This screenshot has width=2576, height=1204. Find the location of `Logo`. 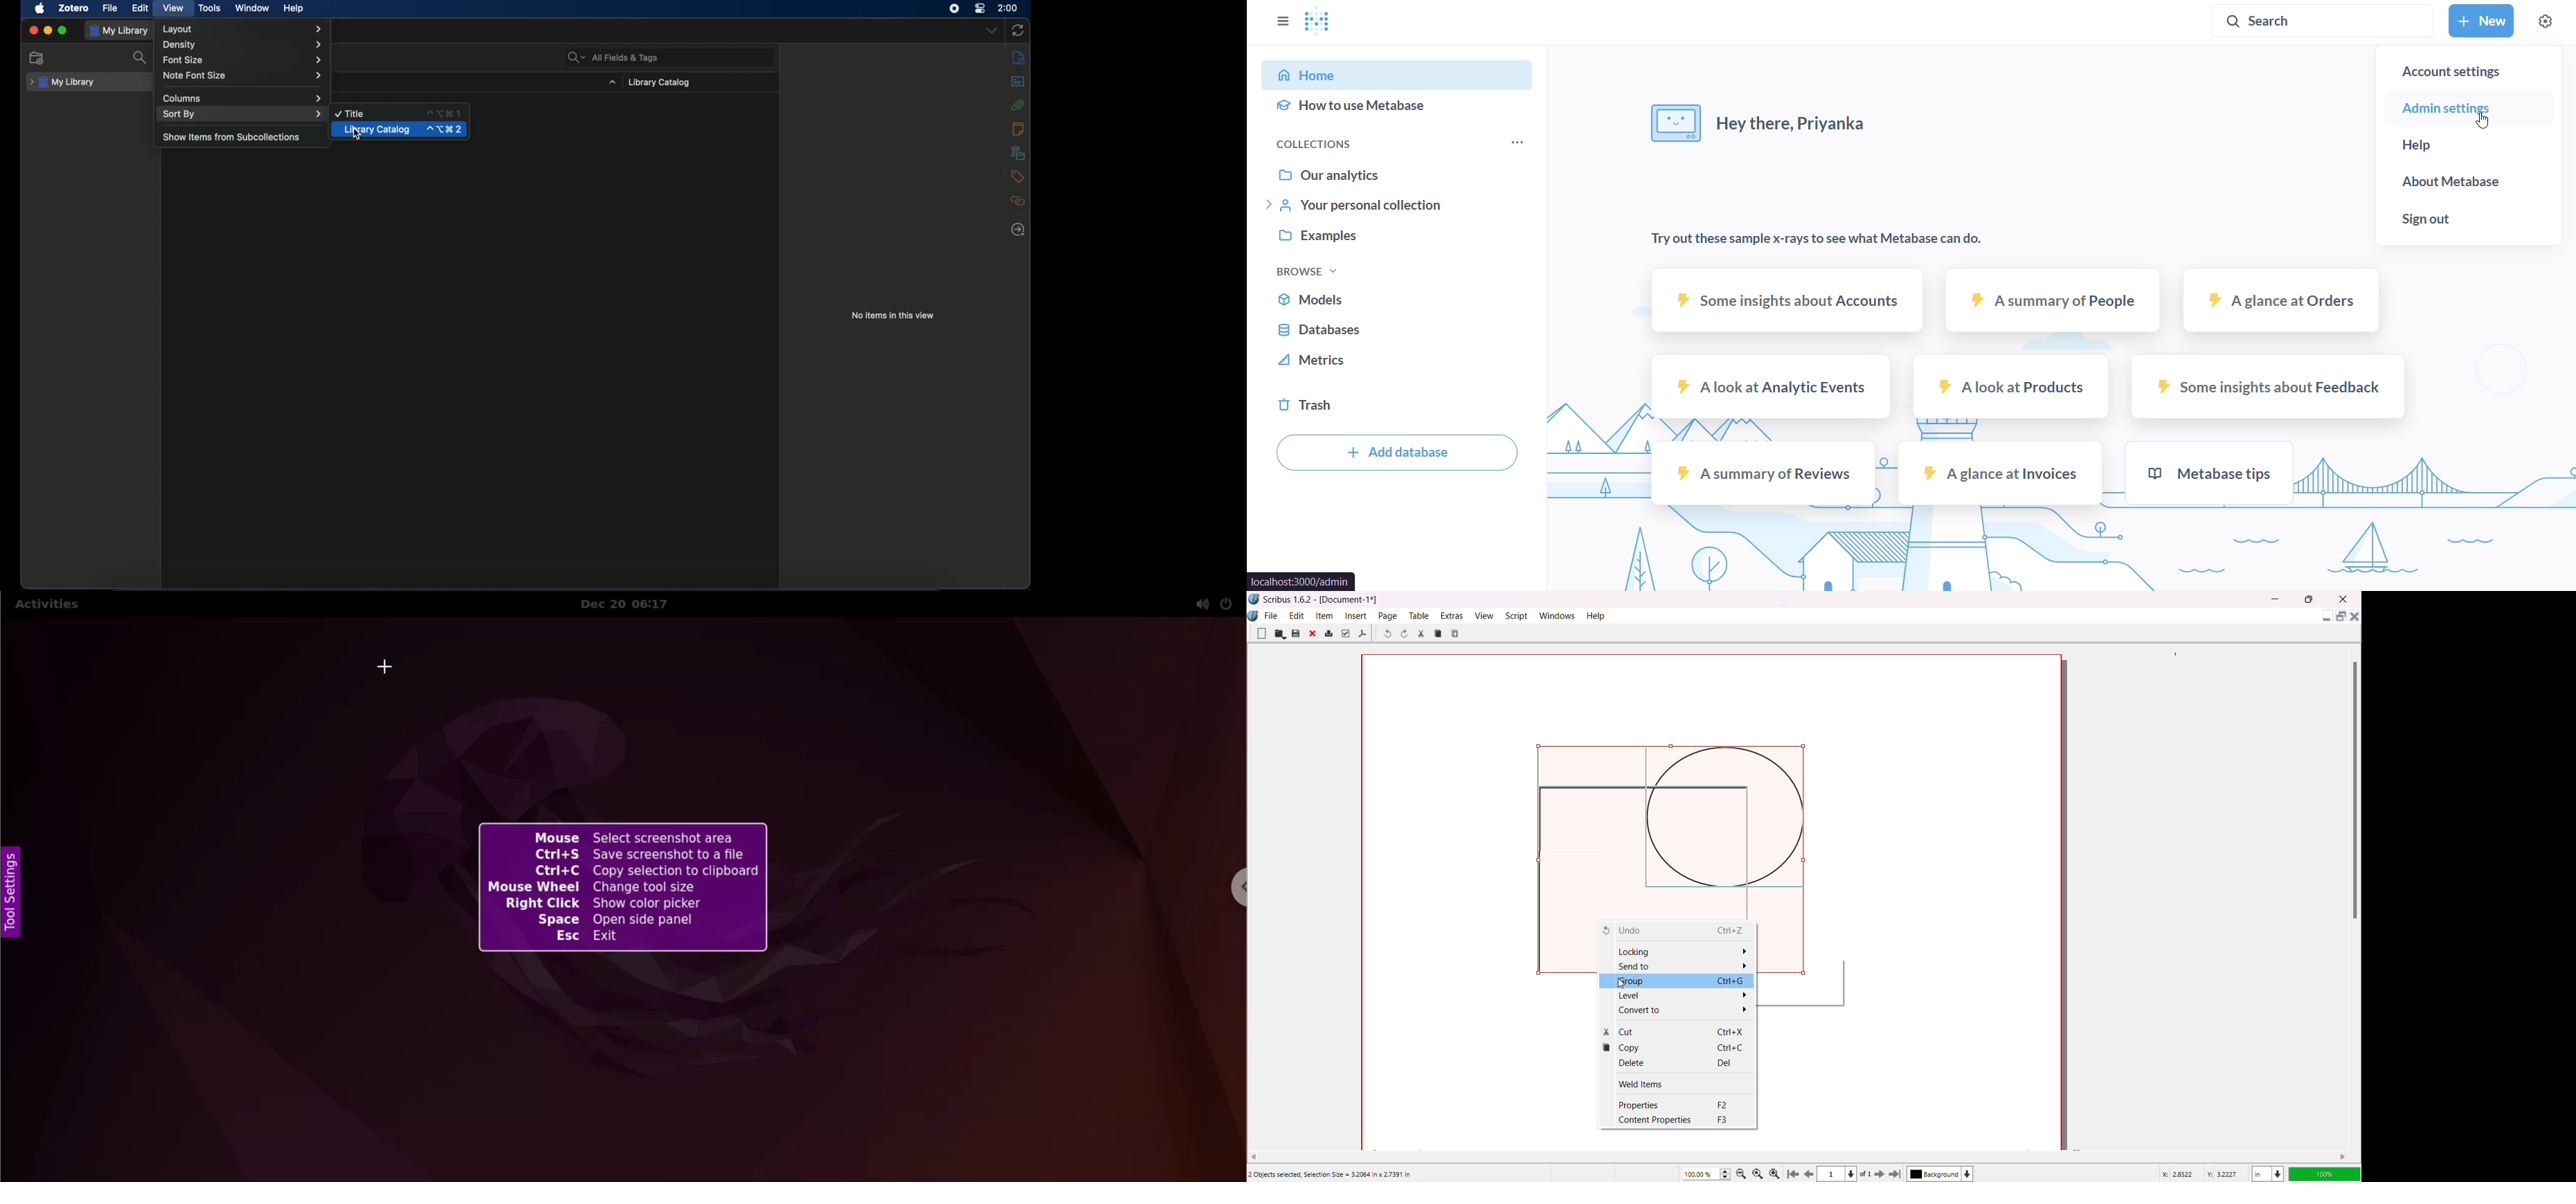

Logo is located at coordinates (1255, 616).